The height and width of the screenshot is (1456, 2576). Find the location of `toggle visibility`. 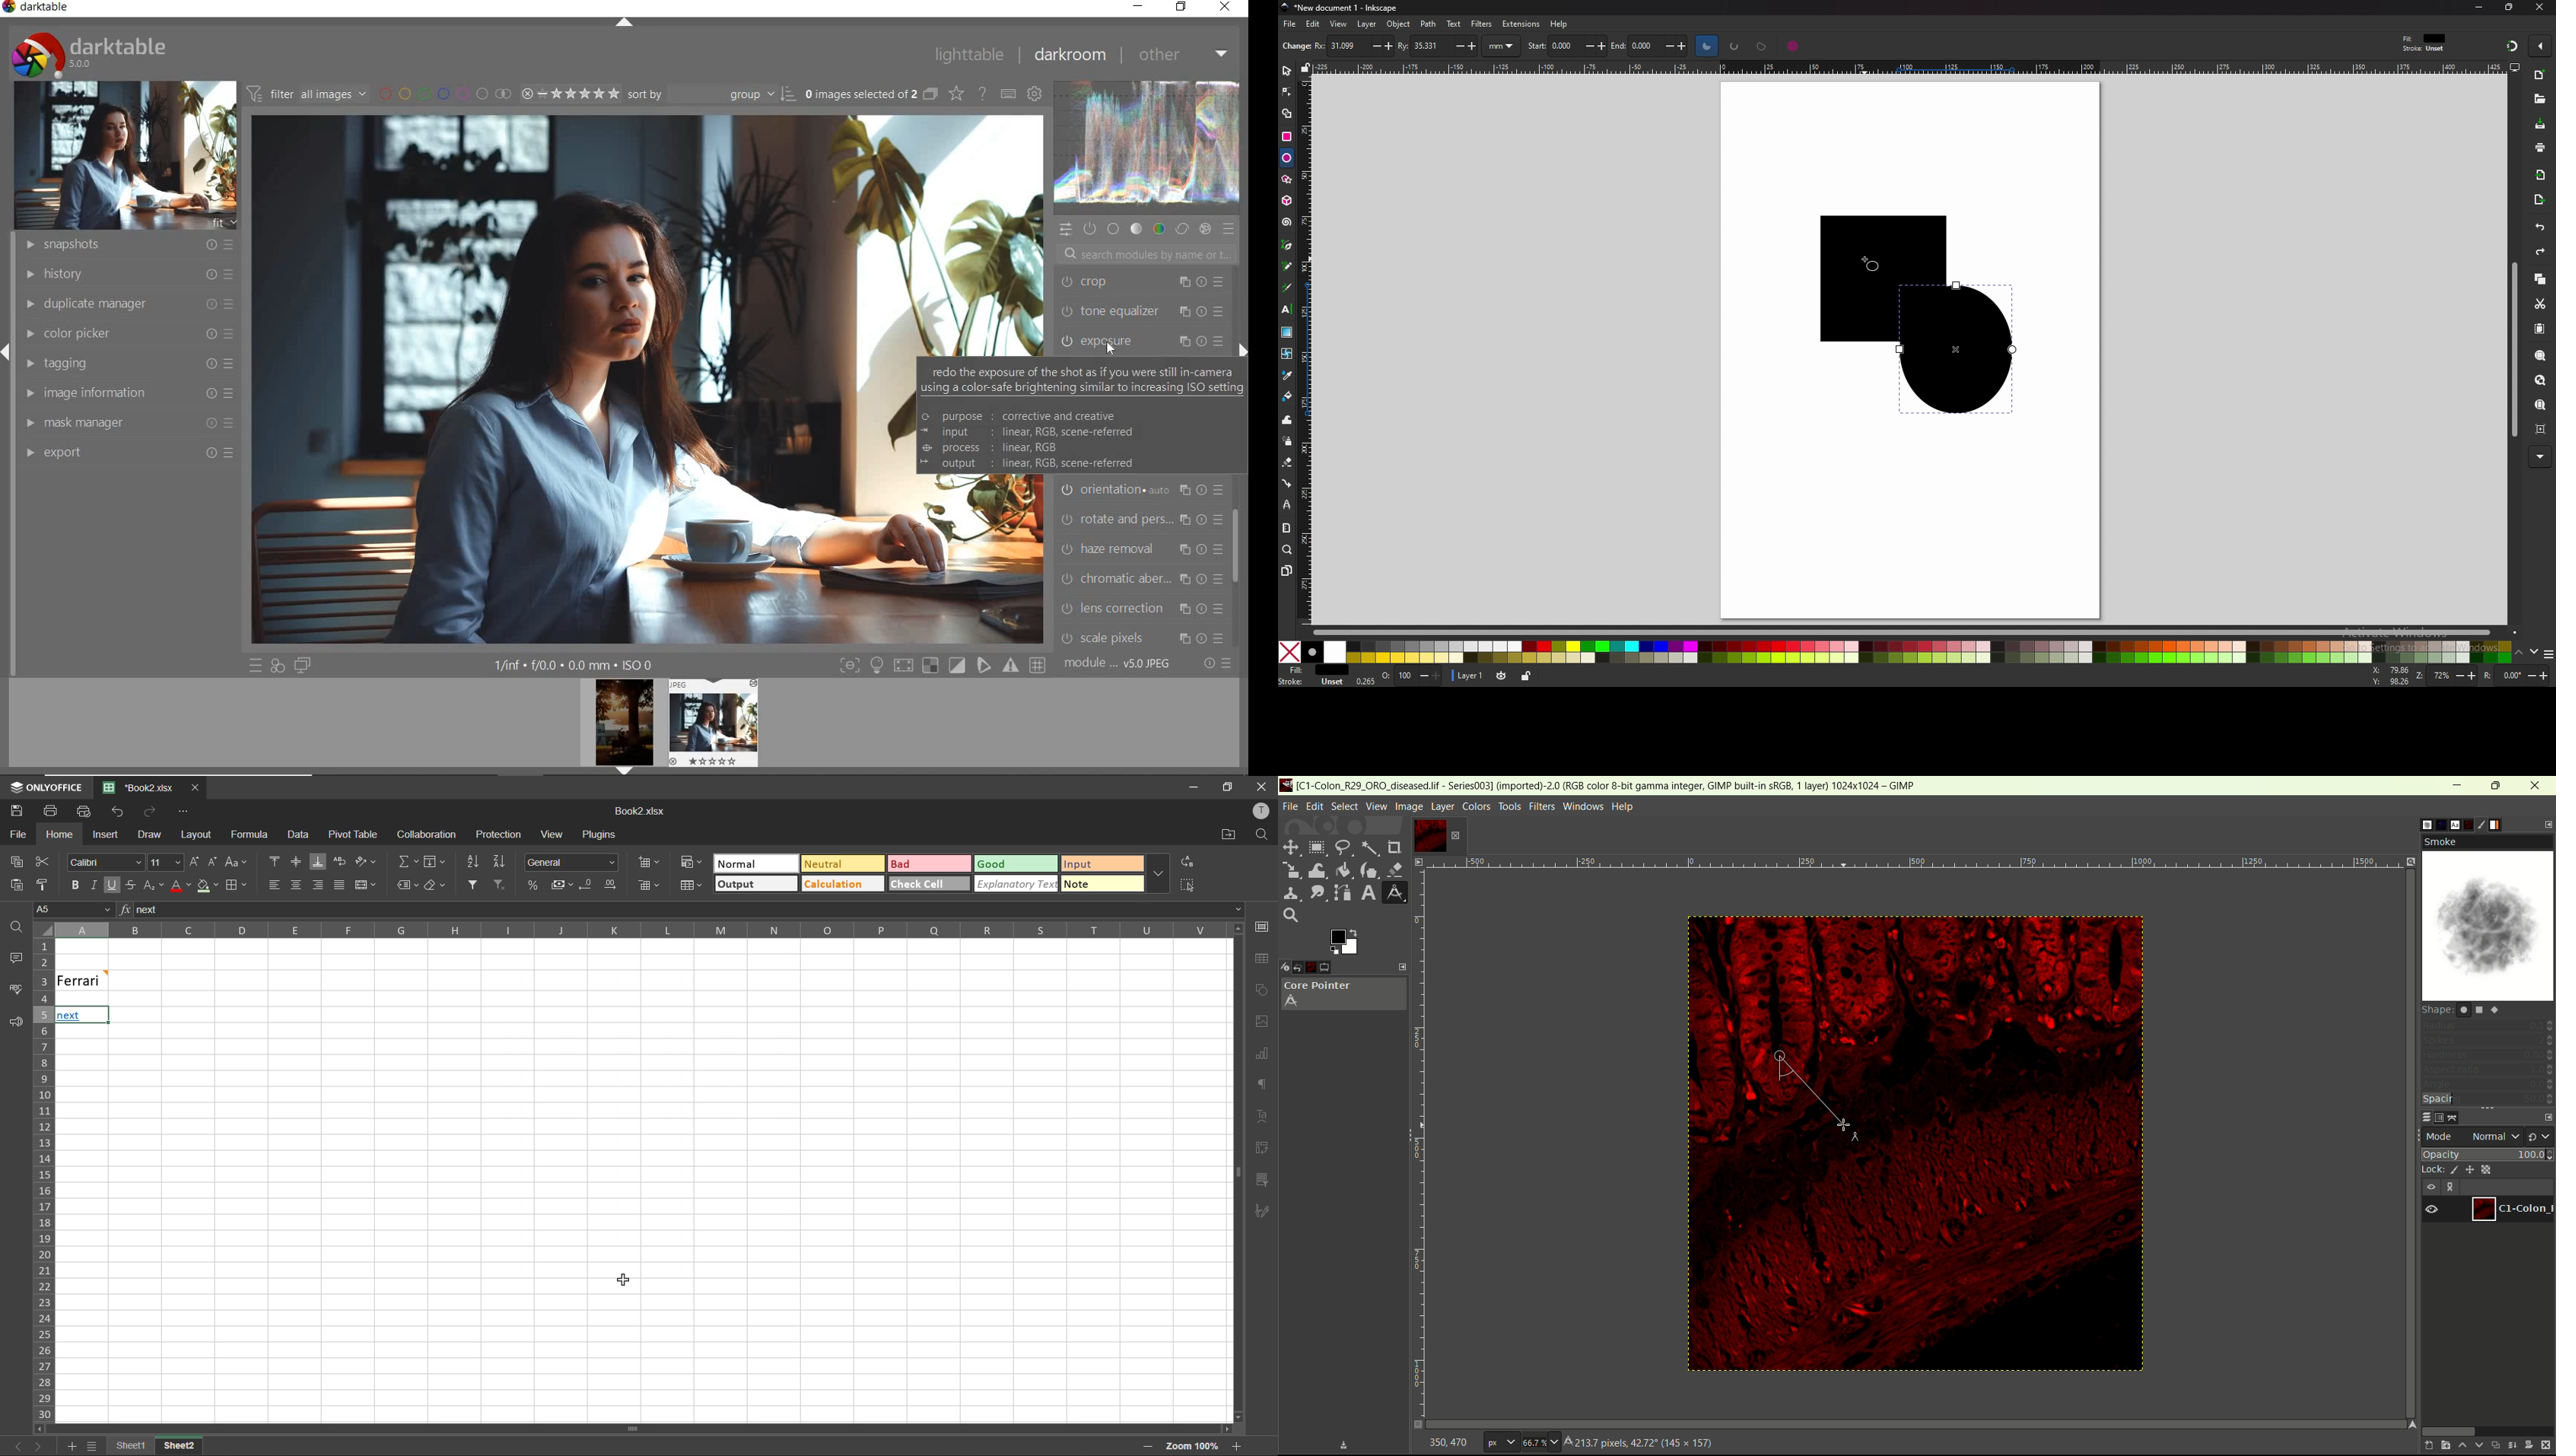

toggle visibility is located at coordinates (1502, 676).